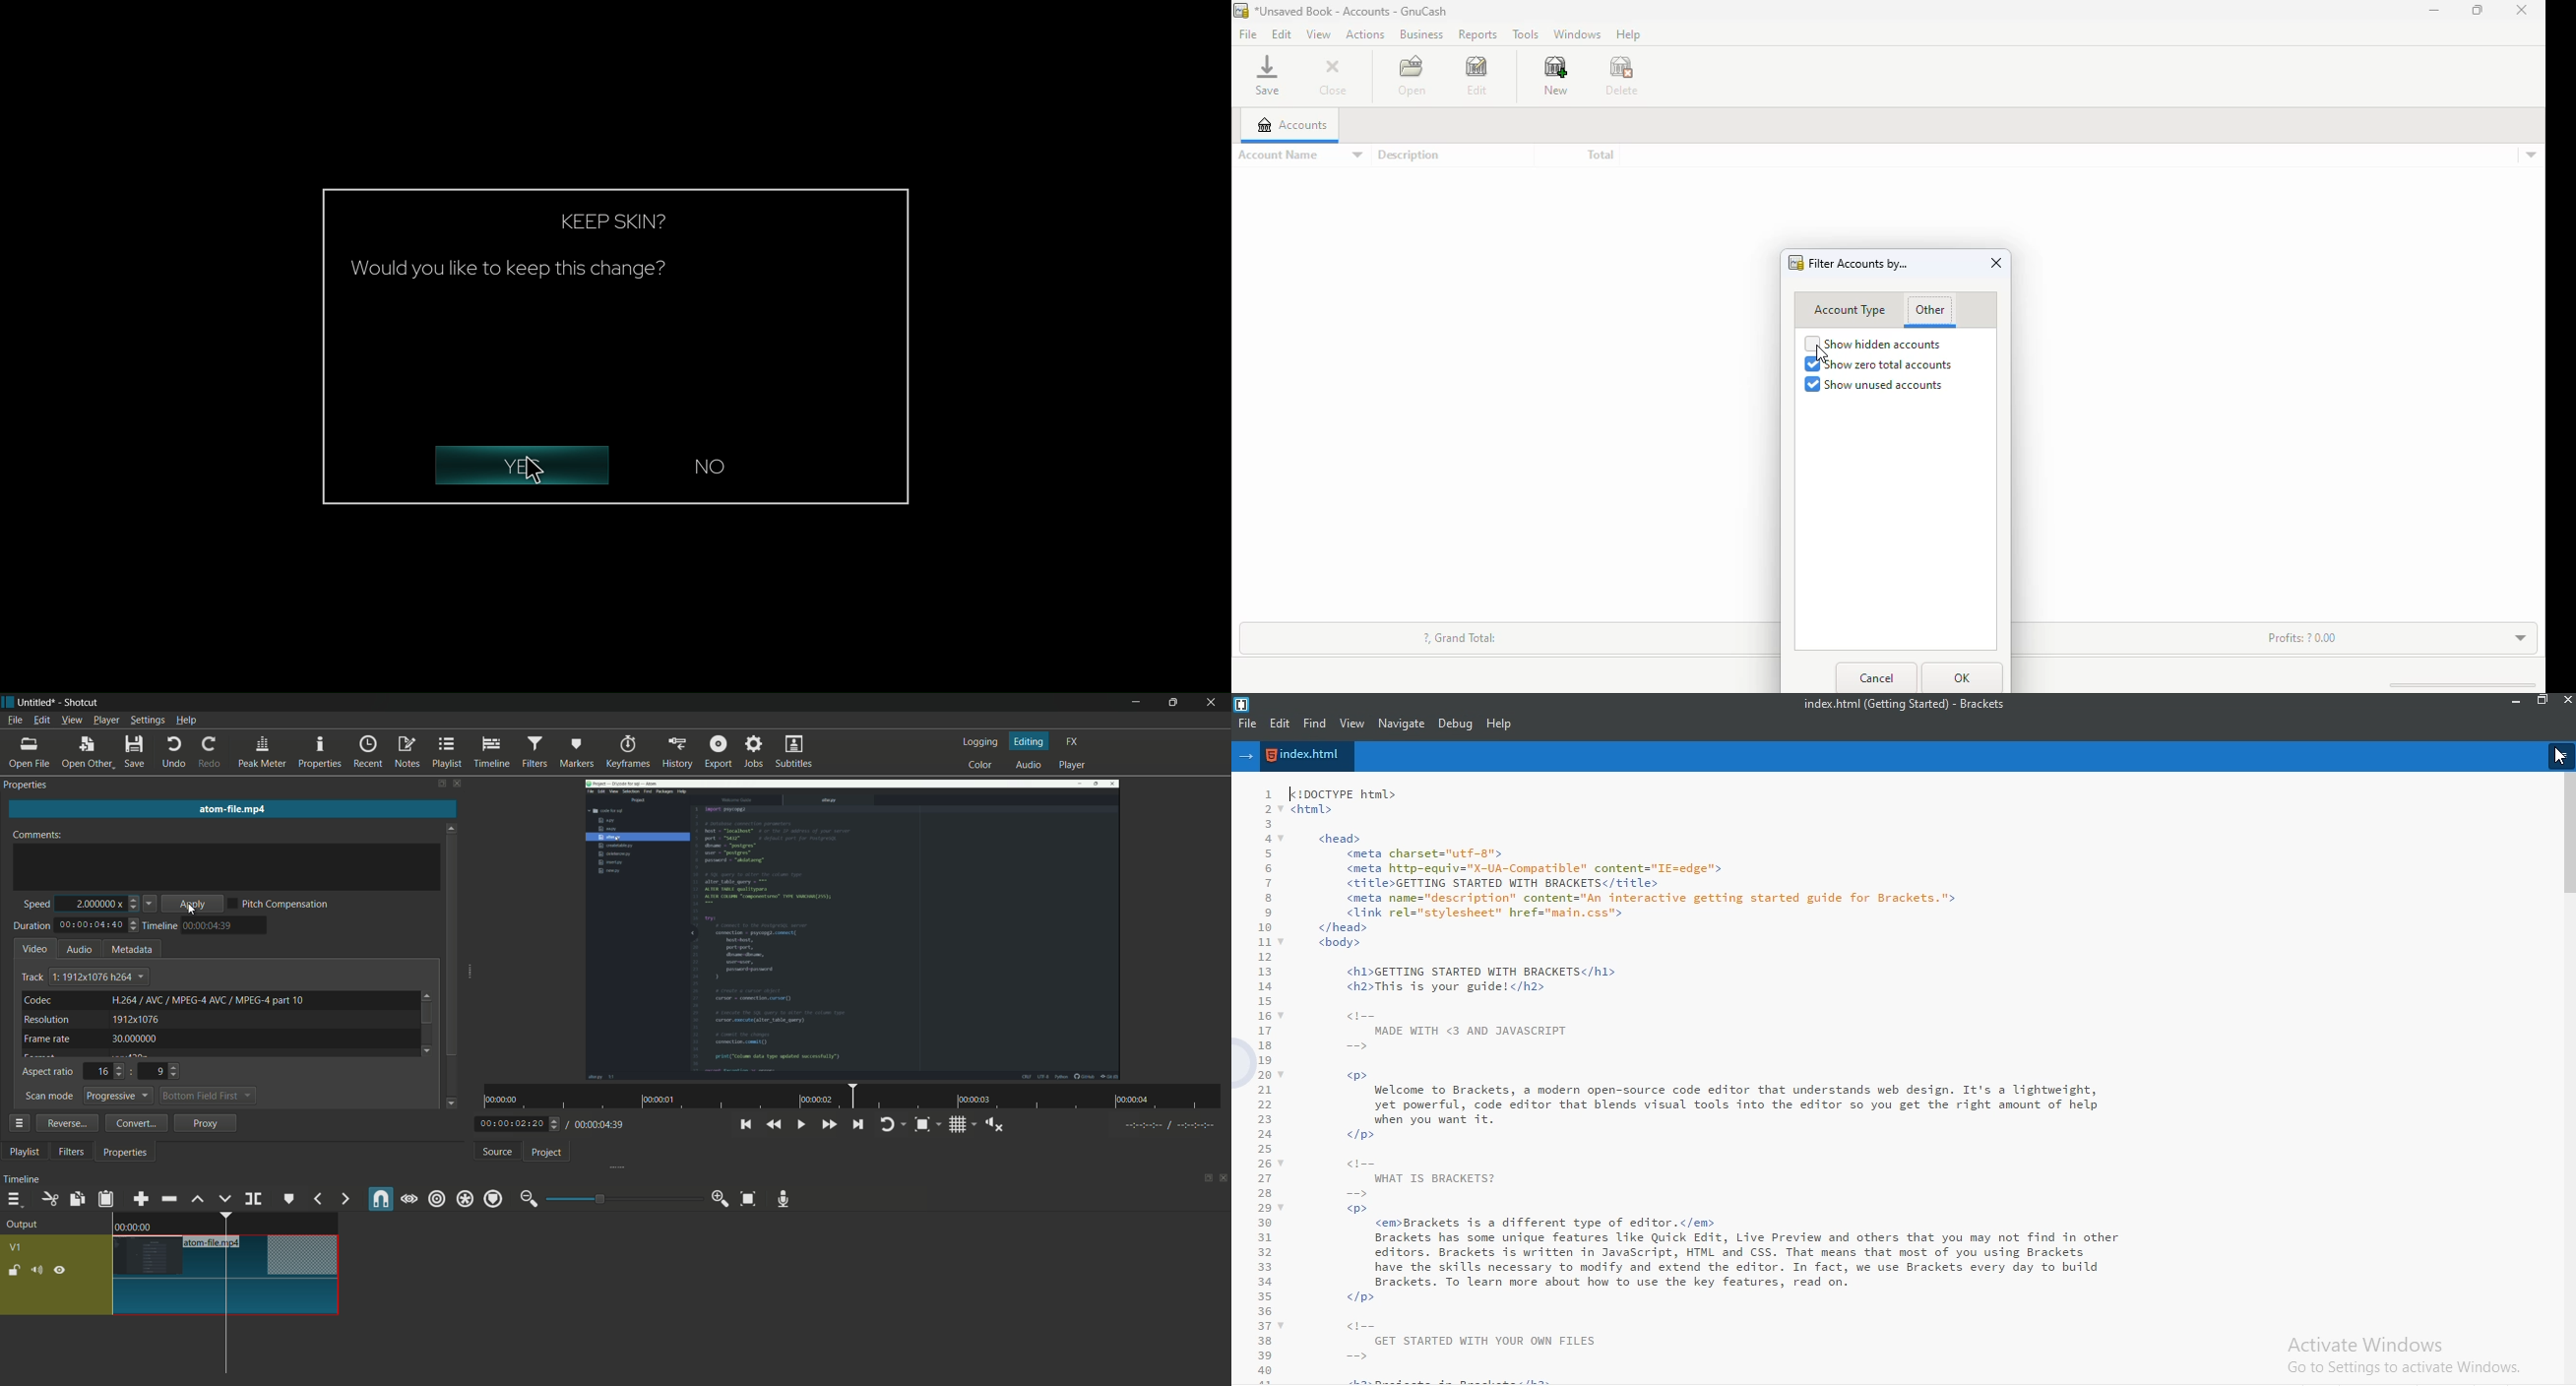  Describe the element at coordinates (1030, 764) in the screenshot. I see `audio` at that location.